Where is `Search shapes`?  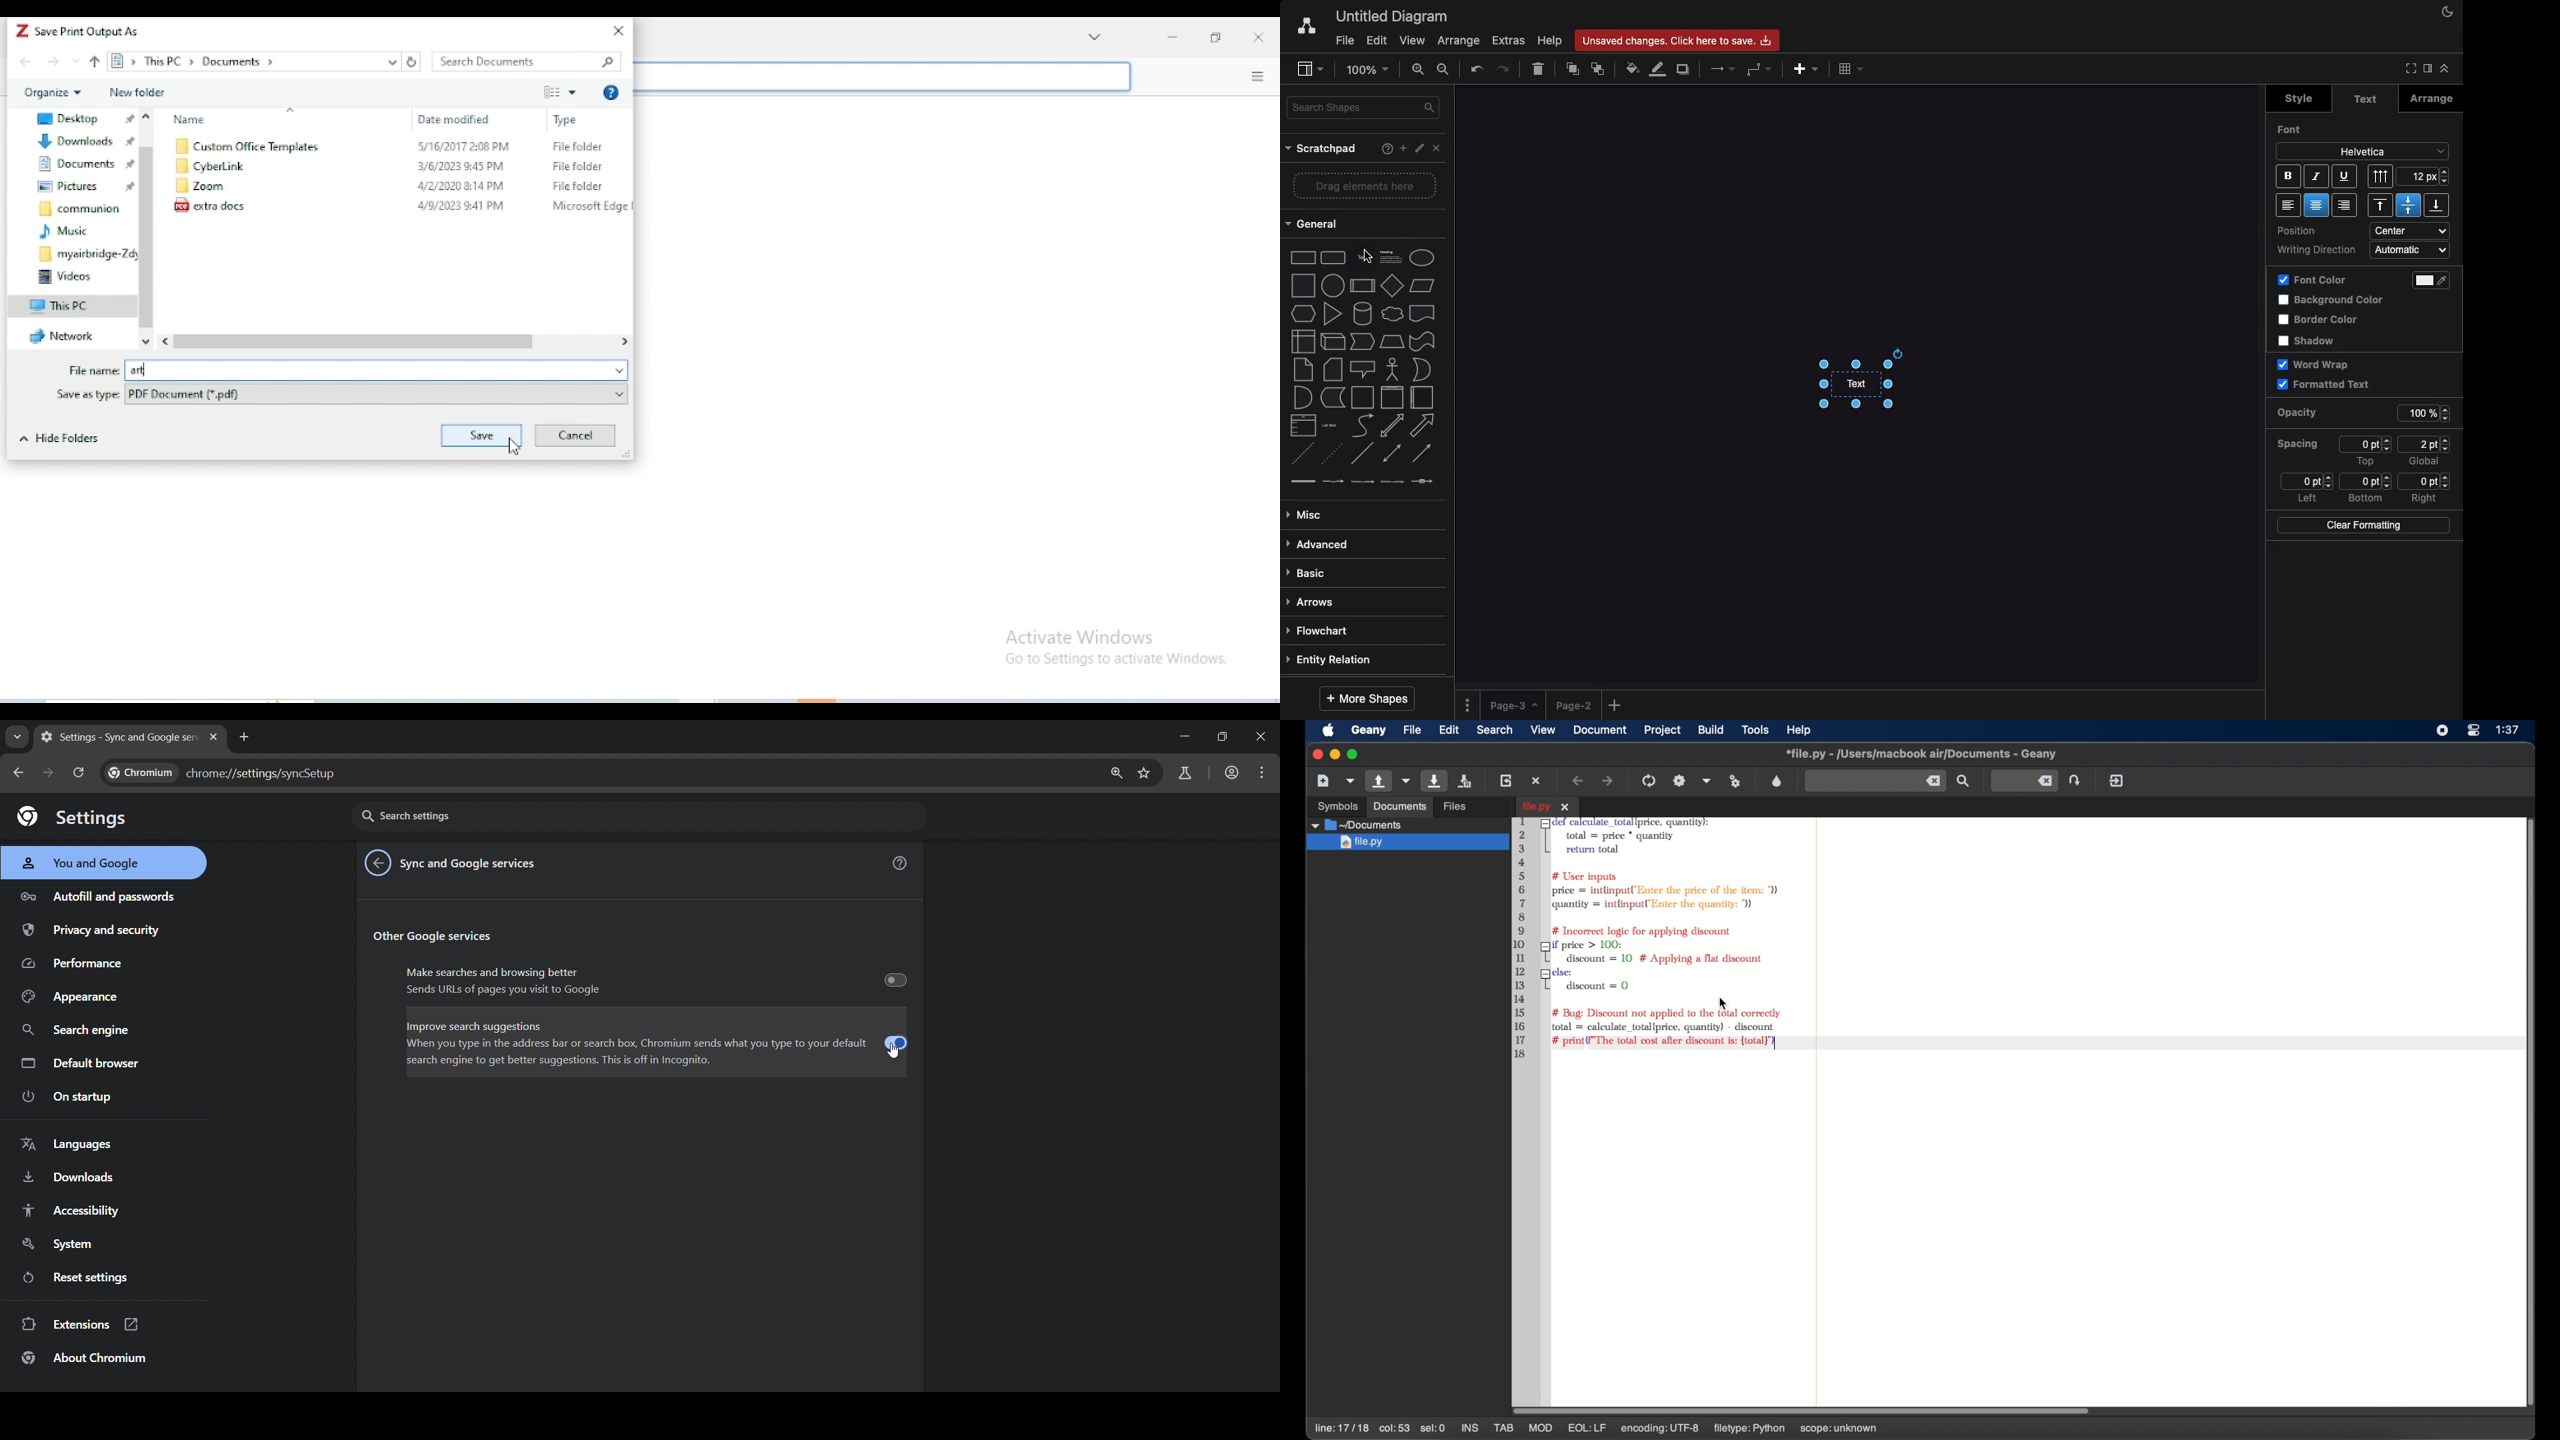
Search shapes is located at coordinates (1365, 108).